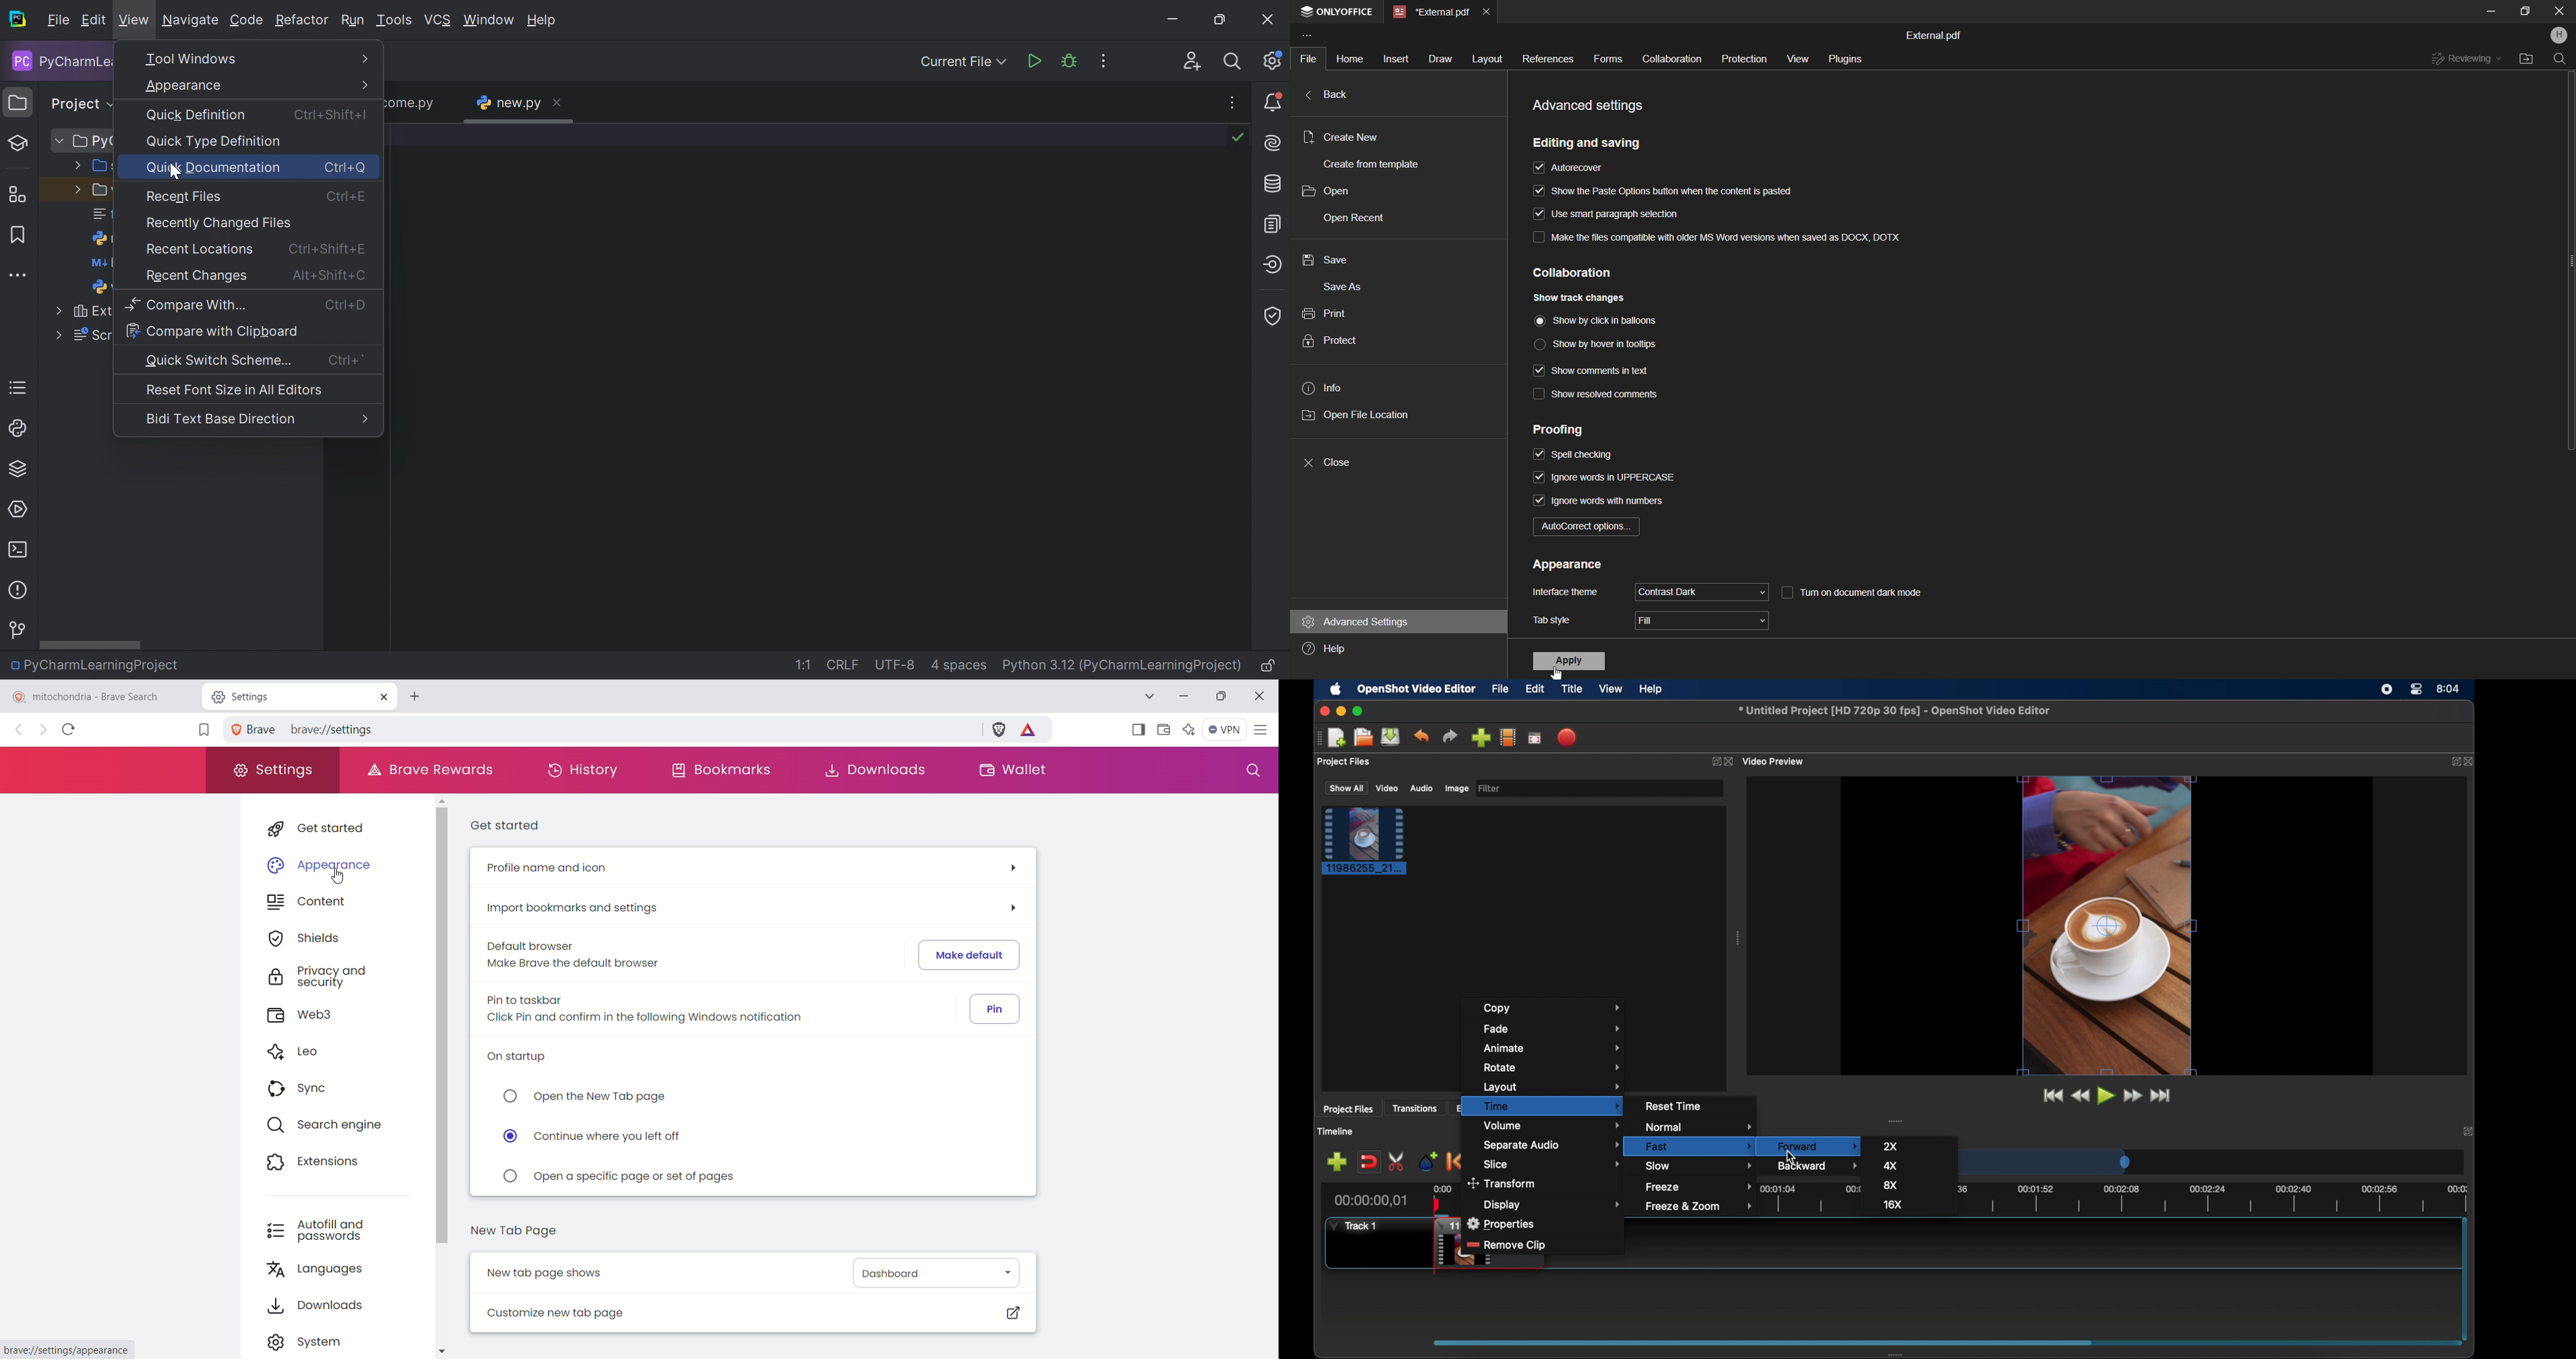 This screenshot has height=1372, width=2576. I want to click on minimize, so click(1341, 711).